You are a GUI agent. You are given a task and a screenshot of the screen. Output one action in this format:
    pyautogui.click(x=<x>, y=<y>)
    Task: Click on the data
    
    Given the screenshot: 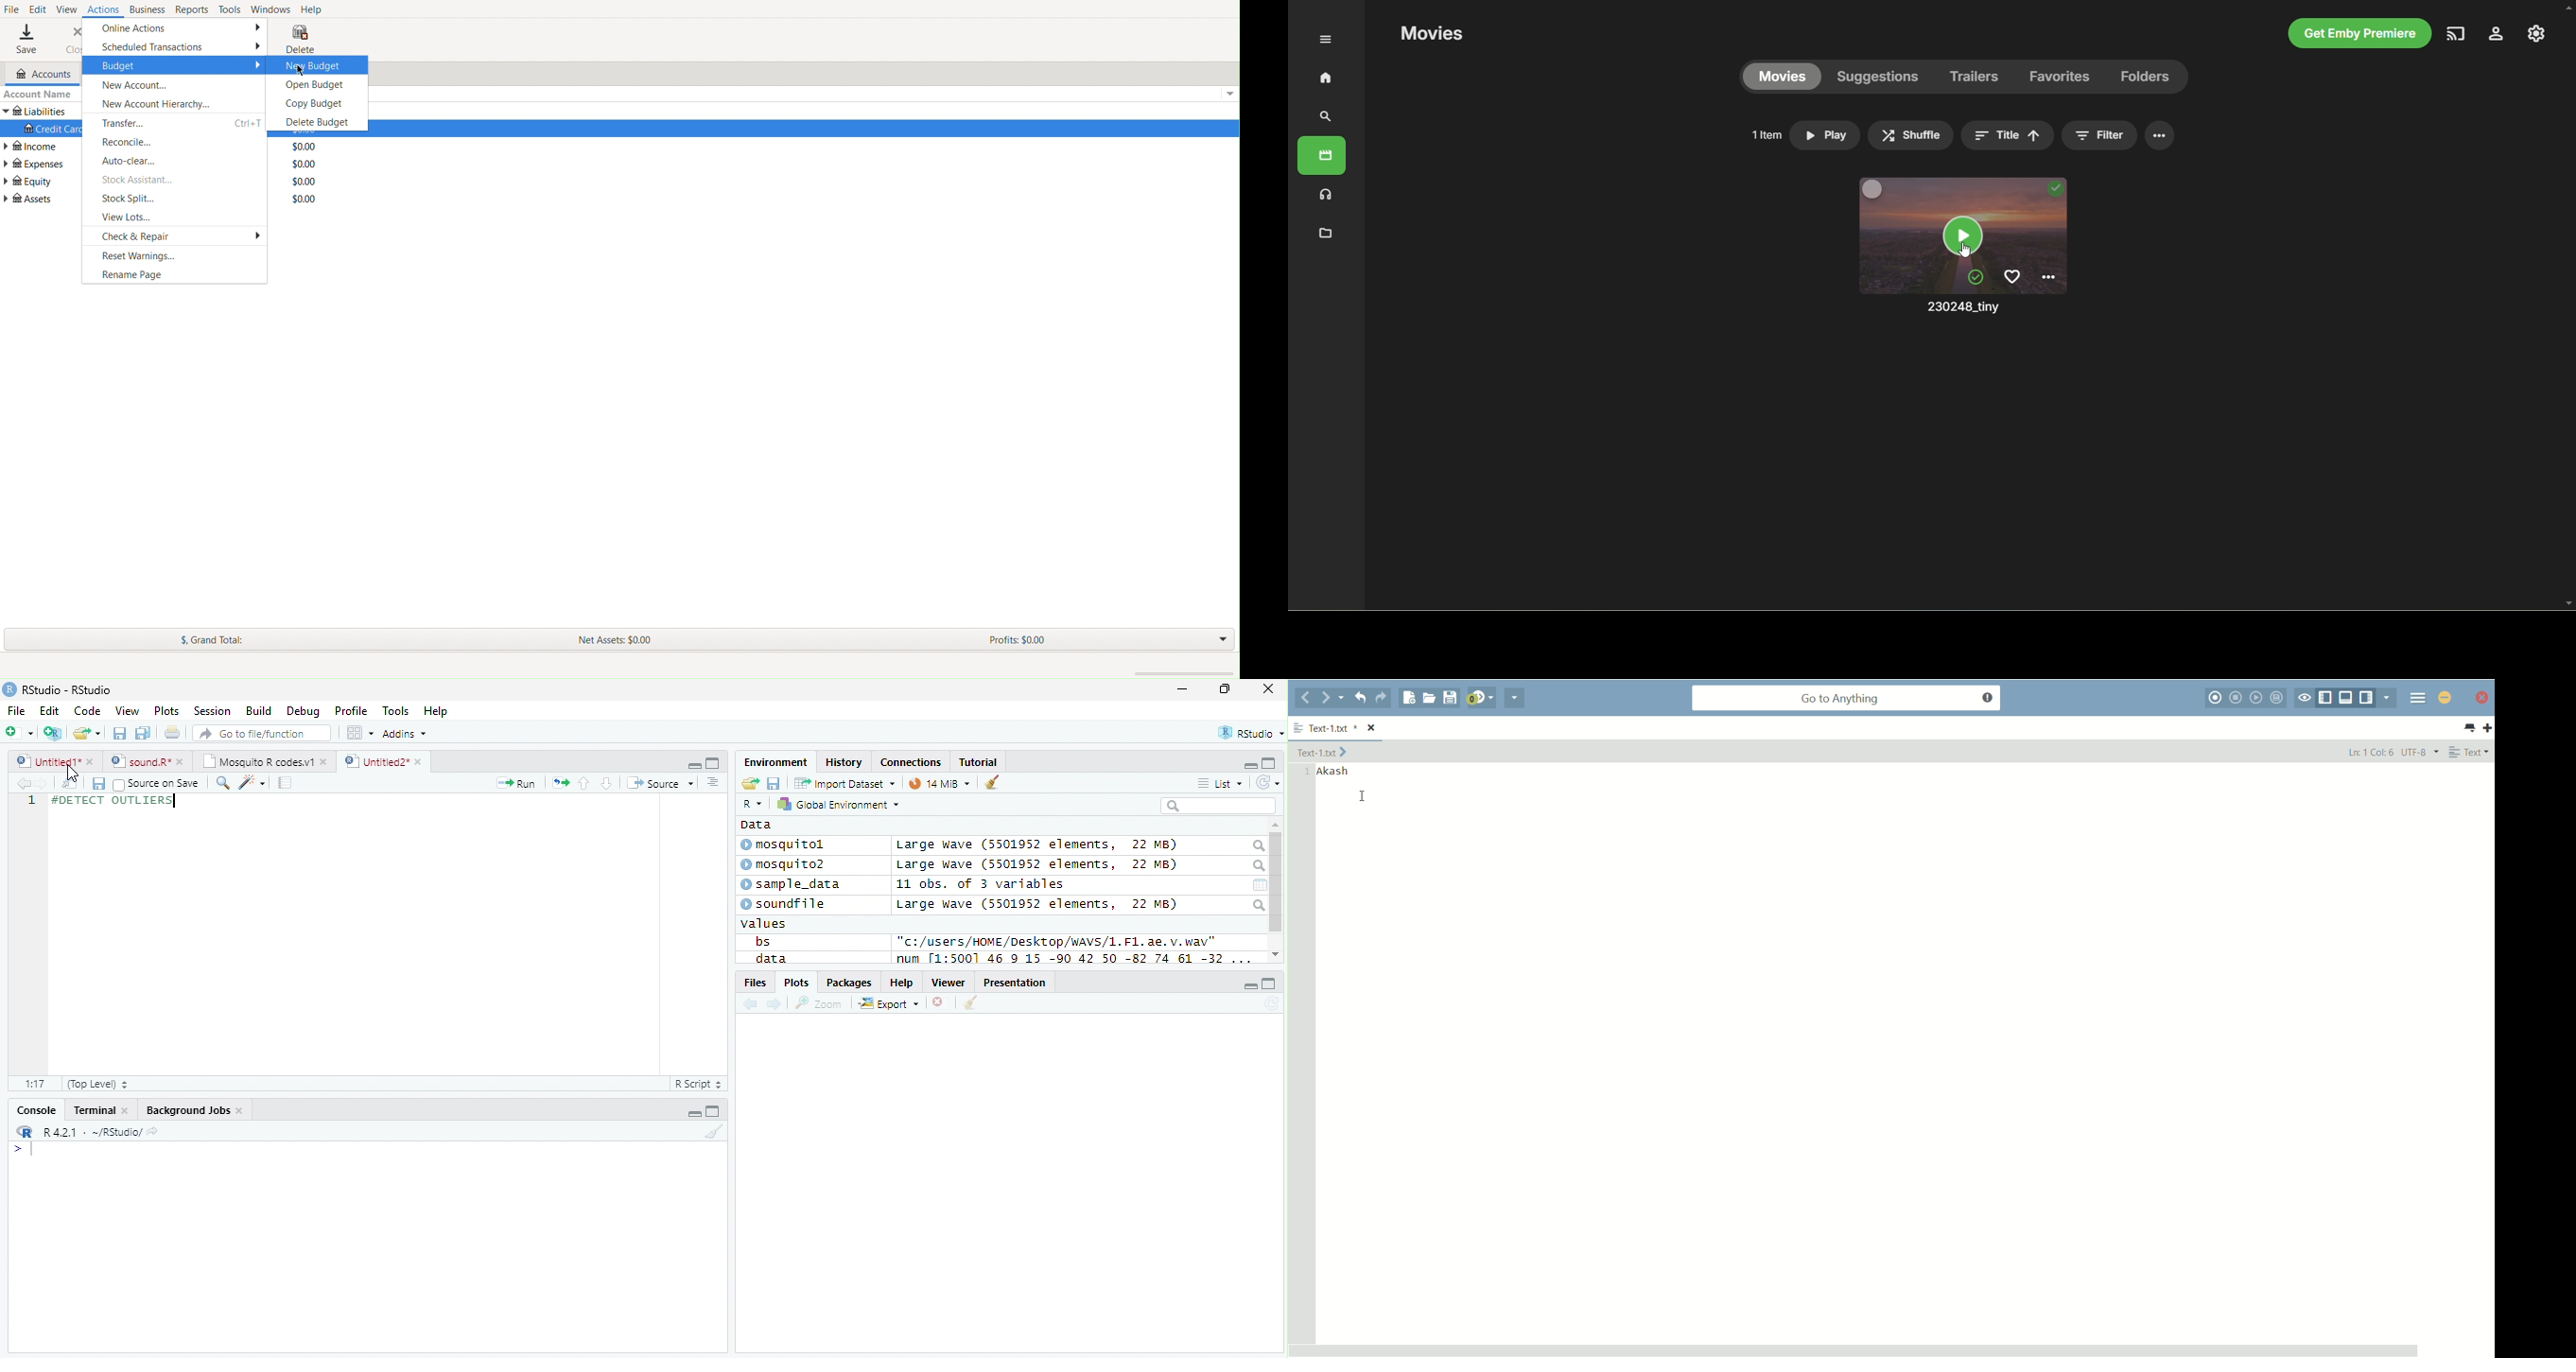 What is the action you would take?
    pyautogui.click(x=769, y=958)
    